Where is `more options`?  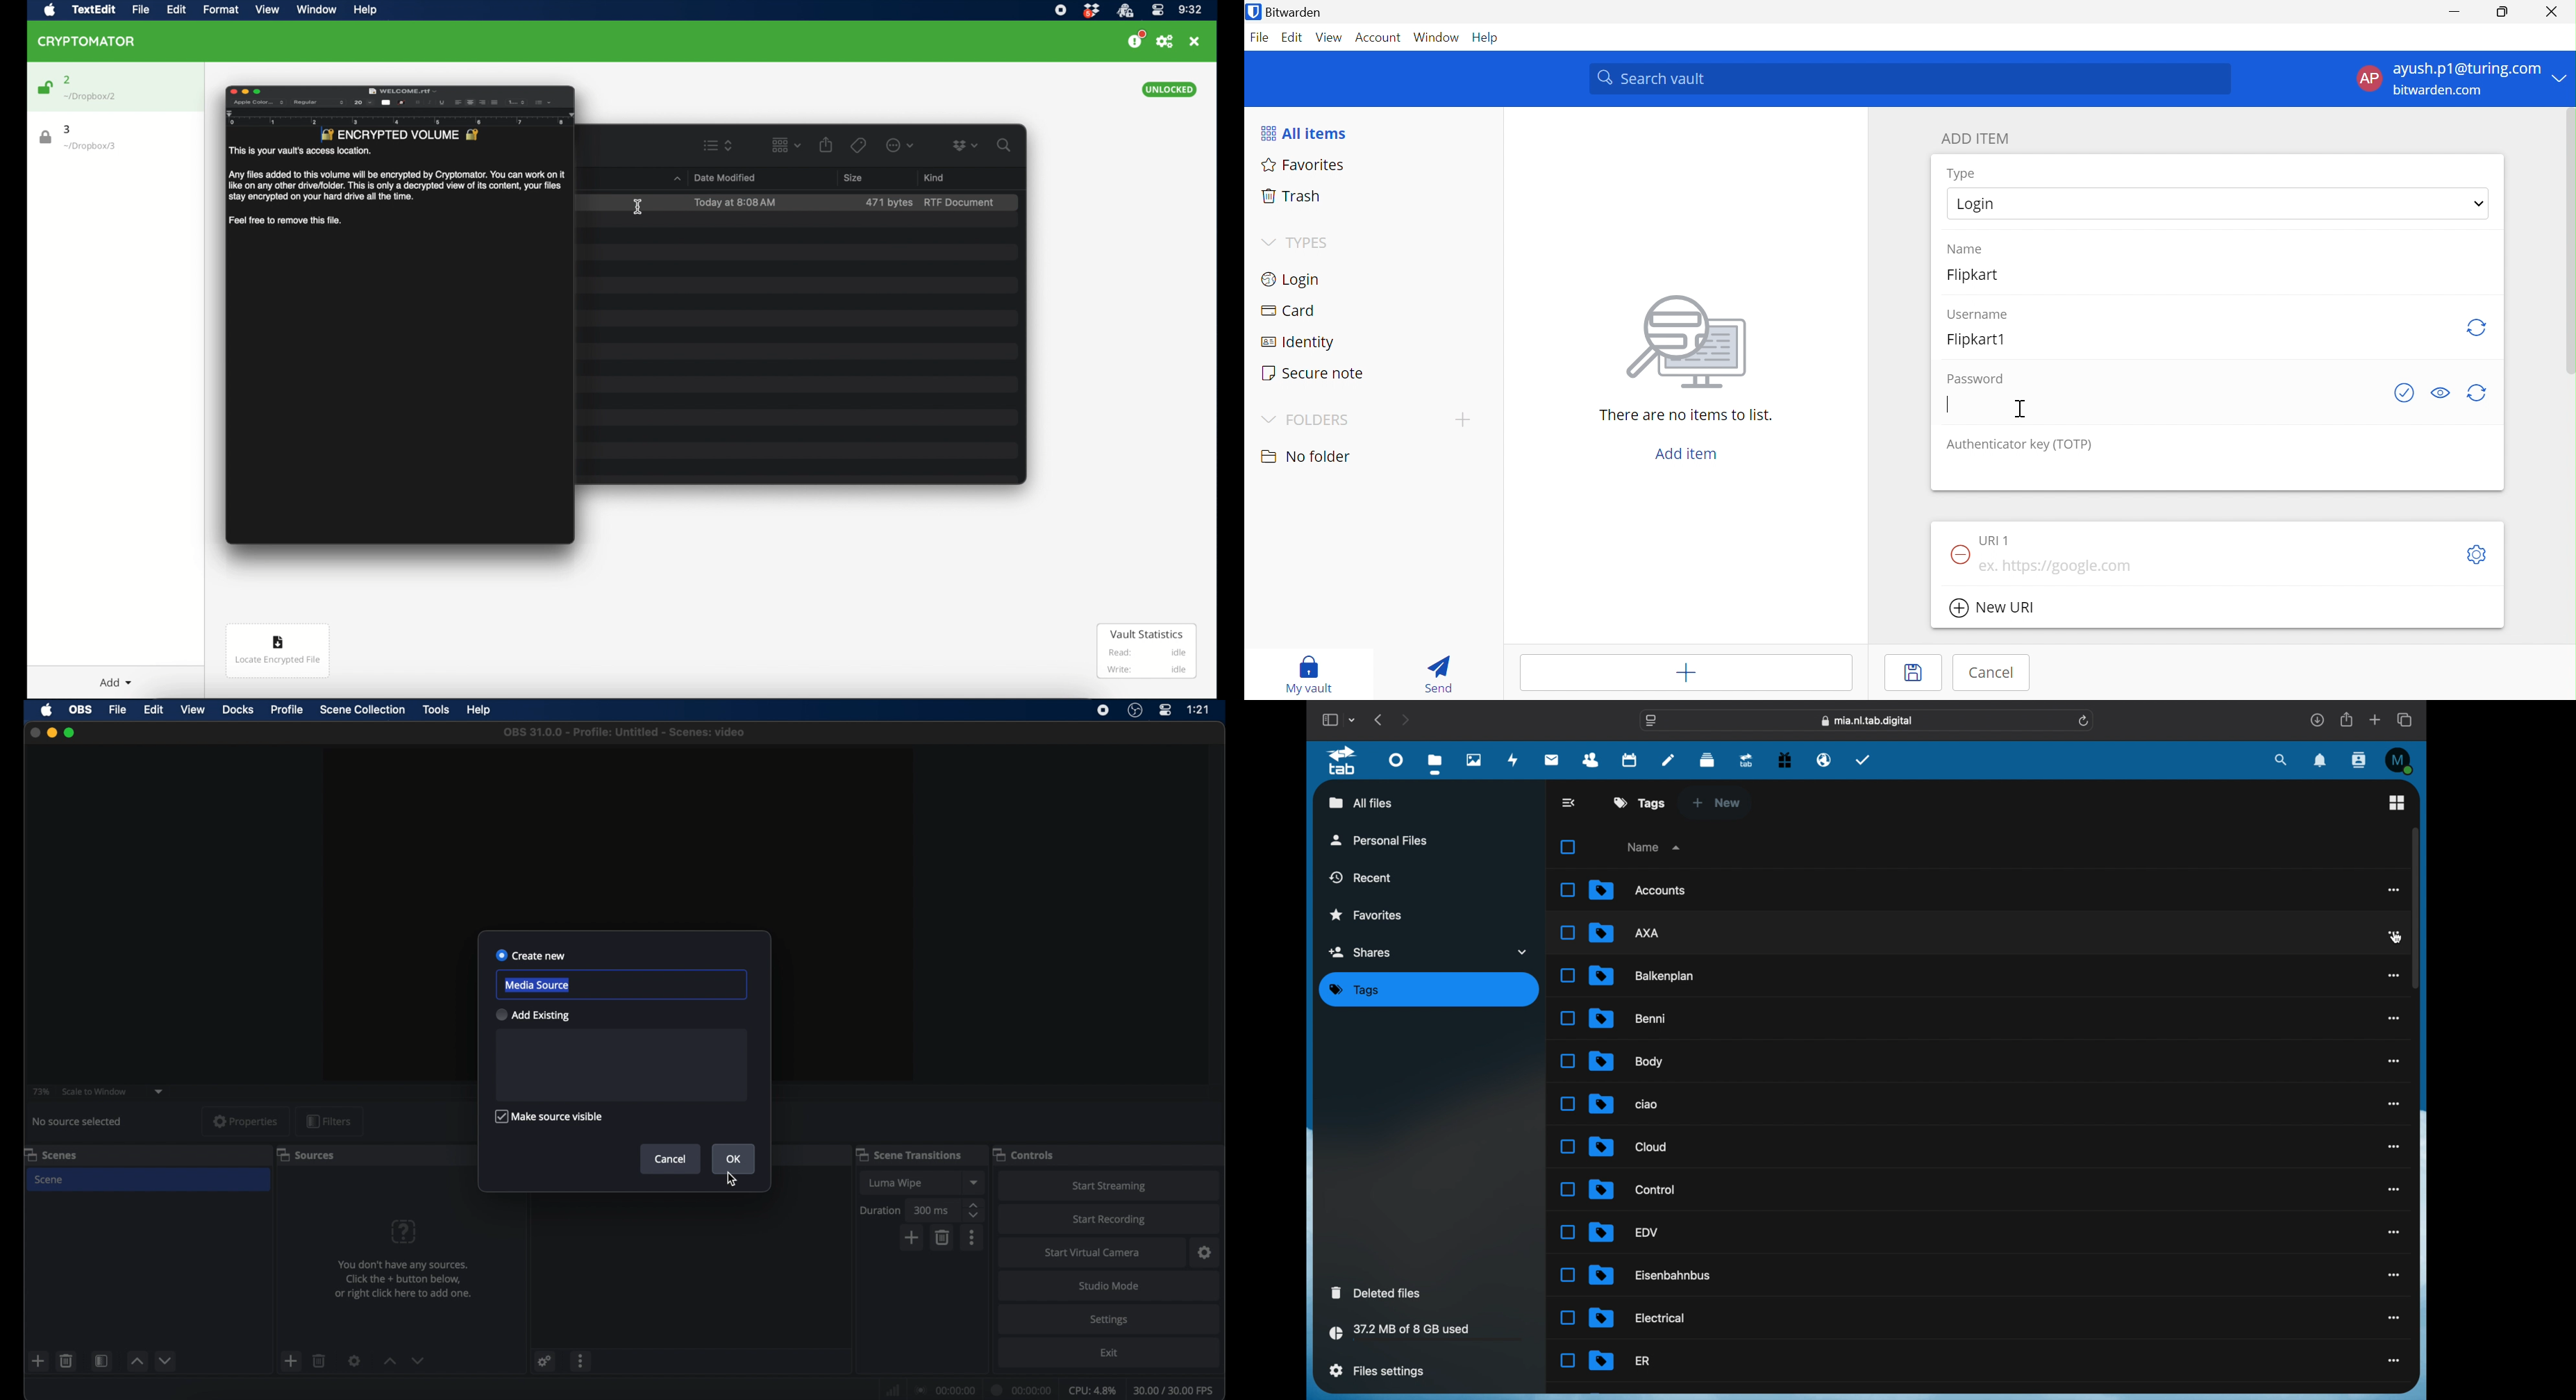
more options is located at coordinates (973, 1237).